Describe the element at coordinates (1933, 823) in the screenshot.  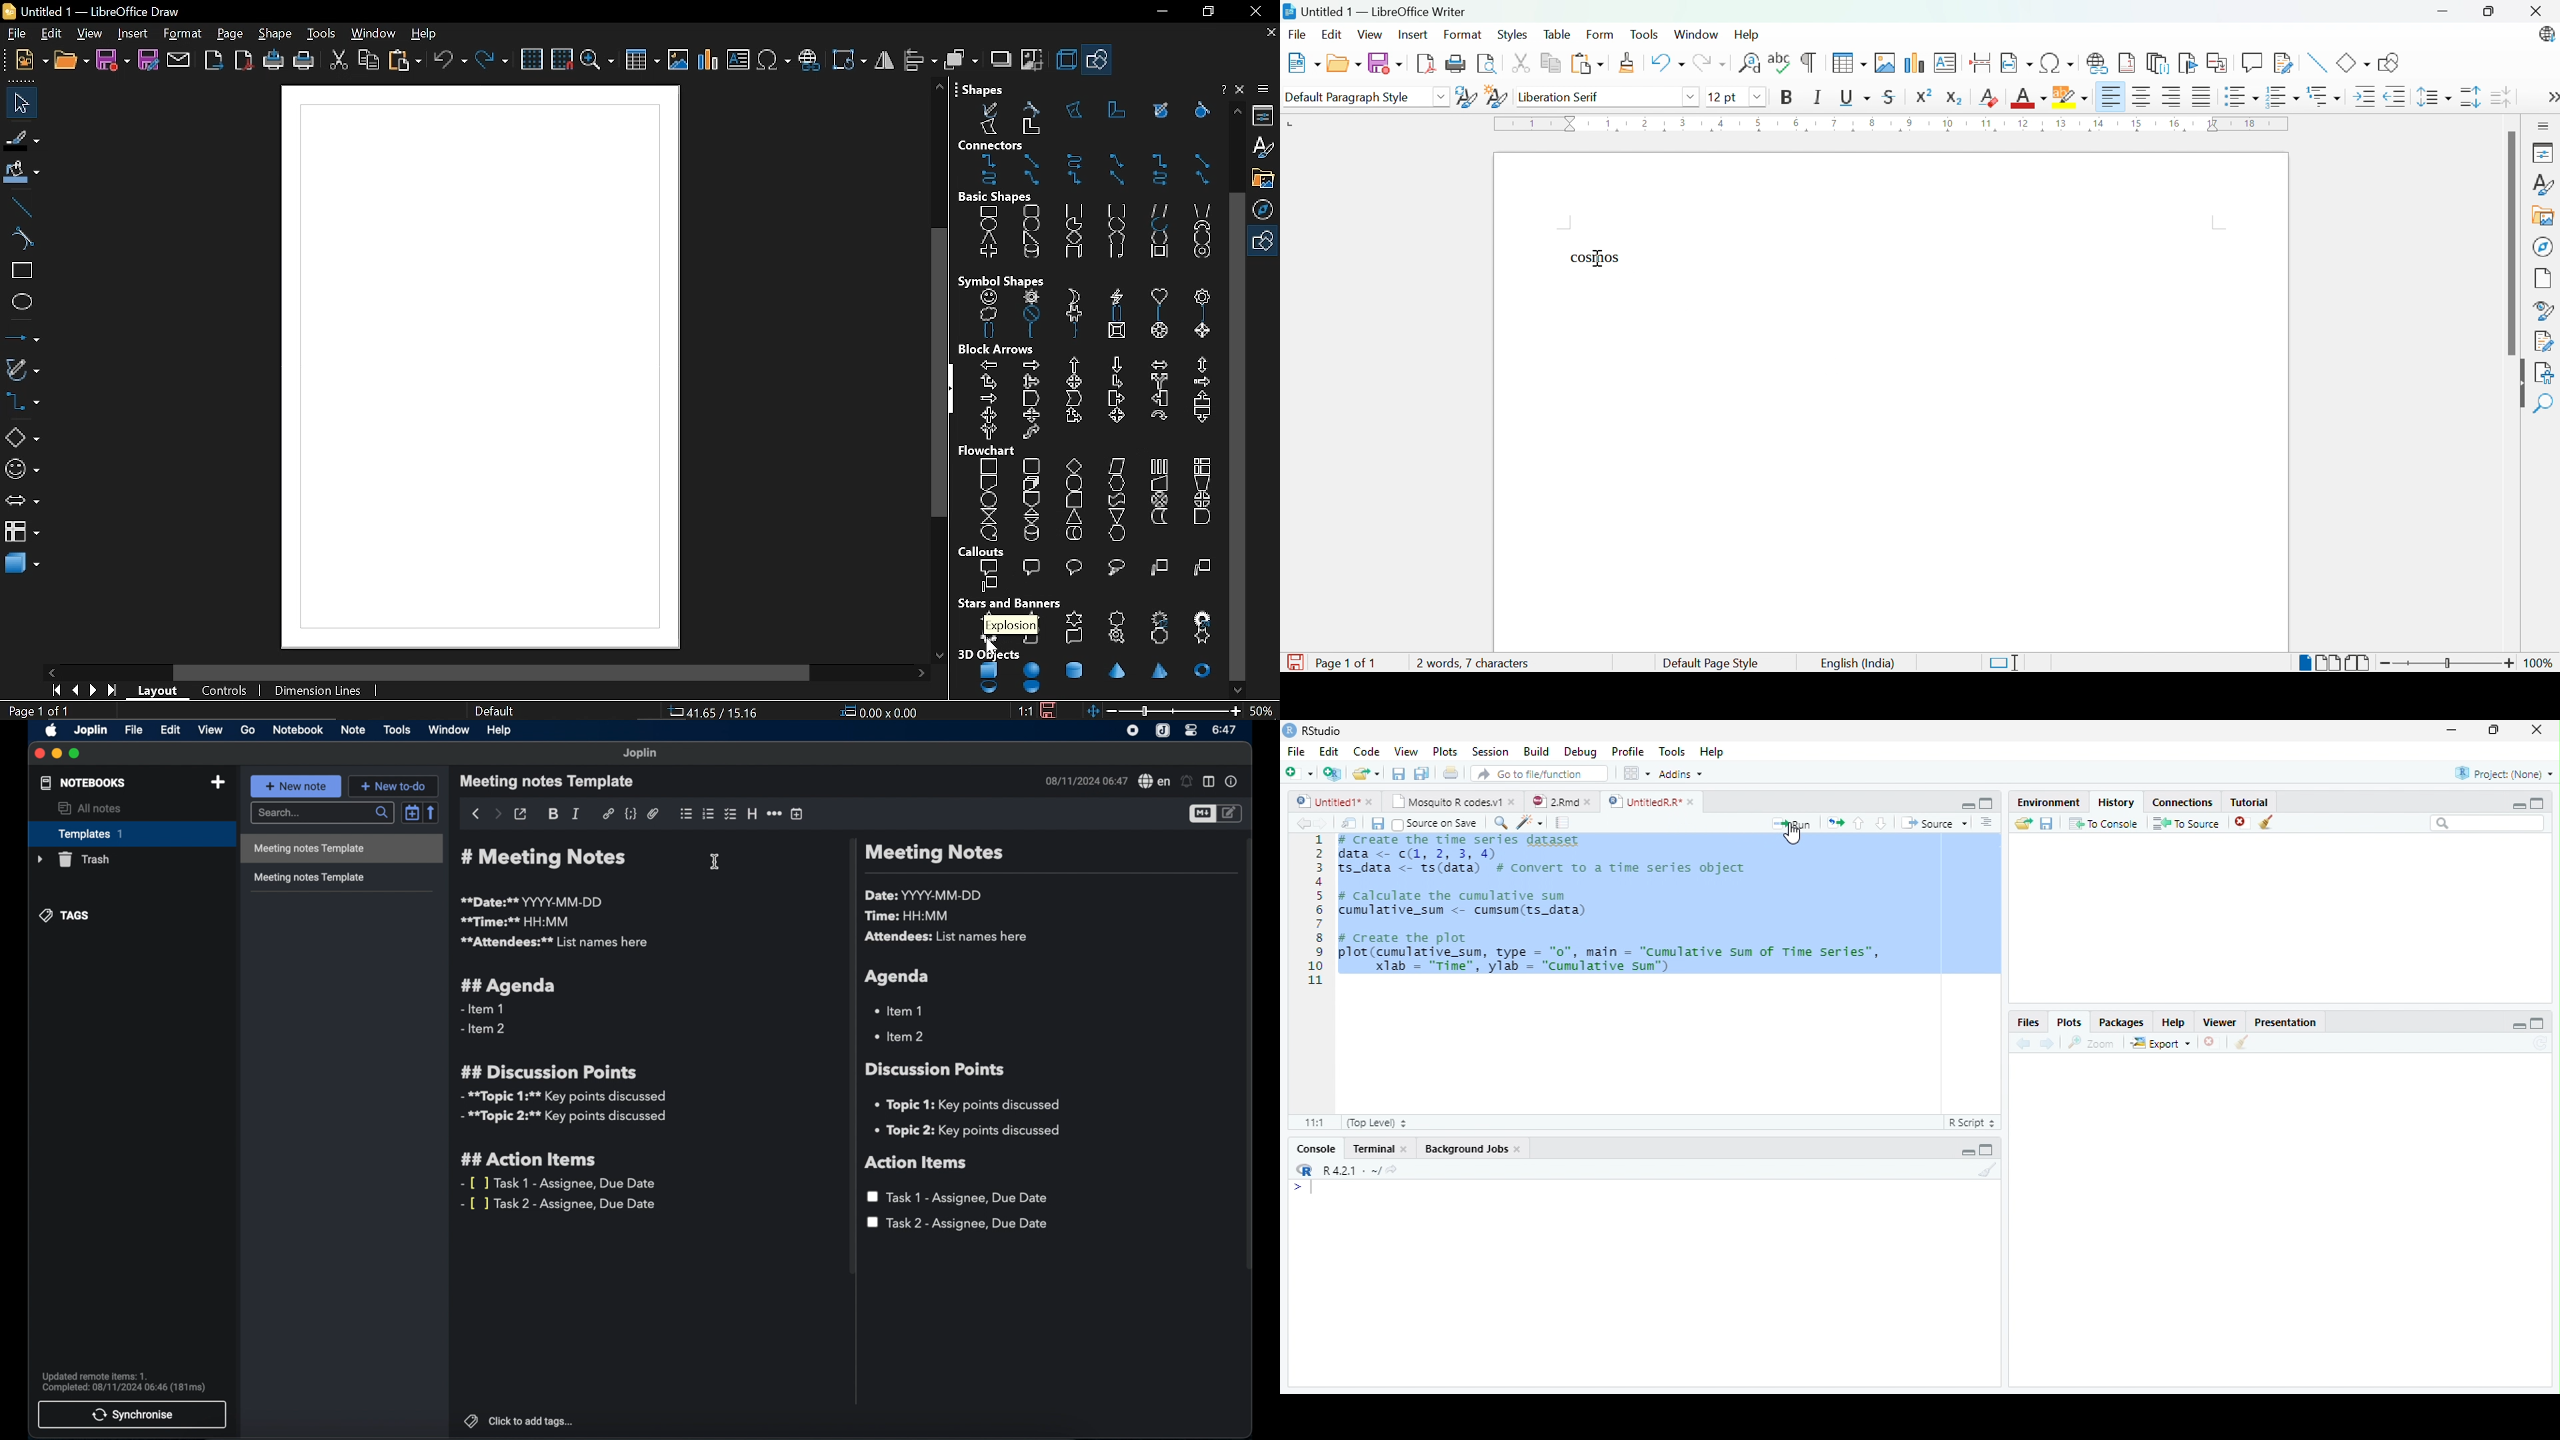
I see `Source` at that location.